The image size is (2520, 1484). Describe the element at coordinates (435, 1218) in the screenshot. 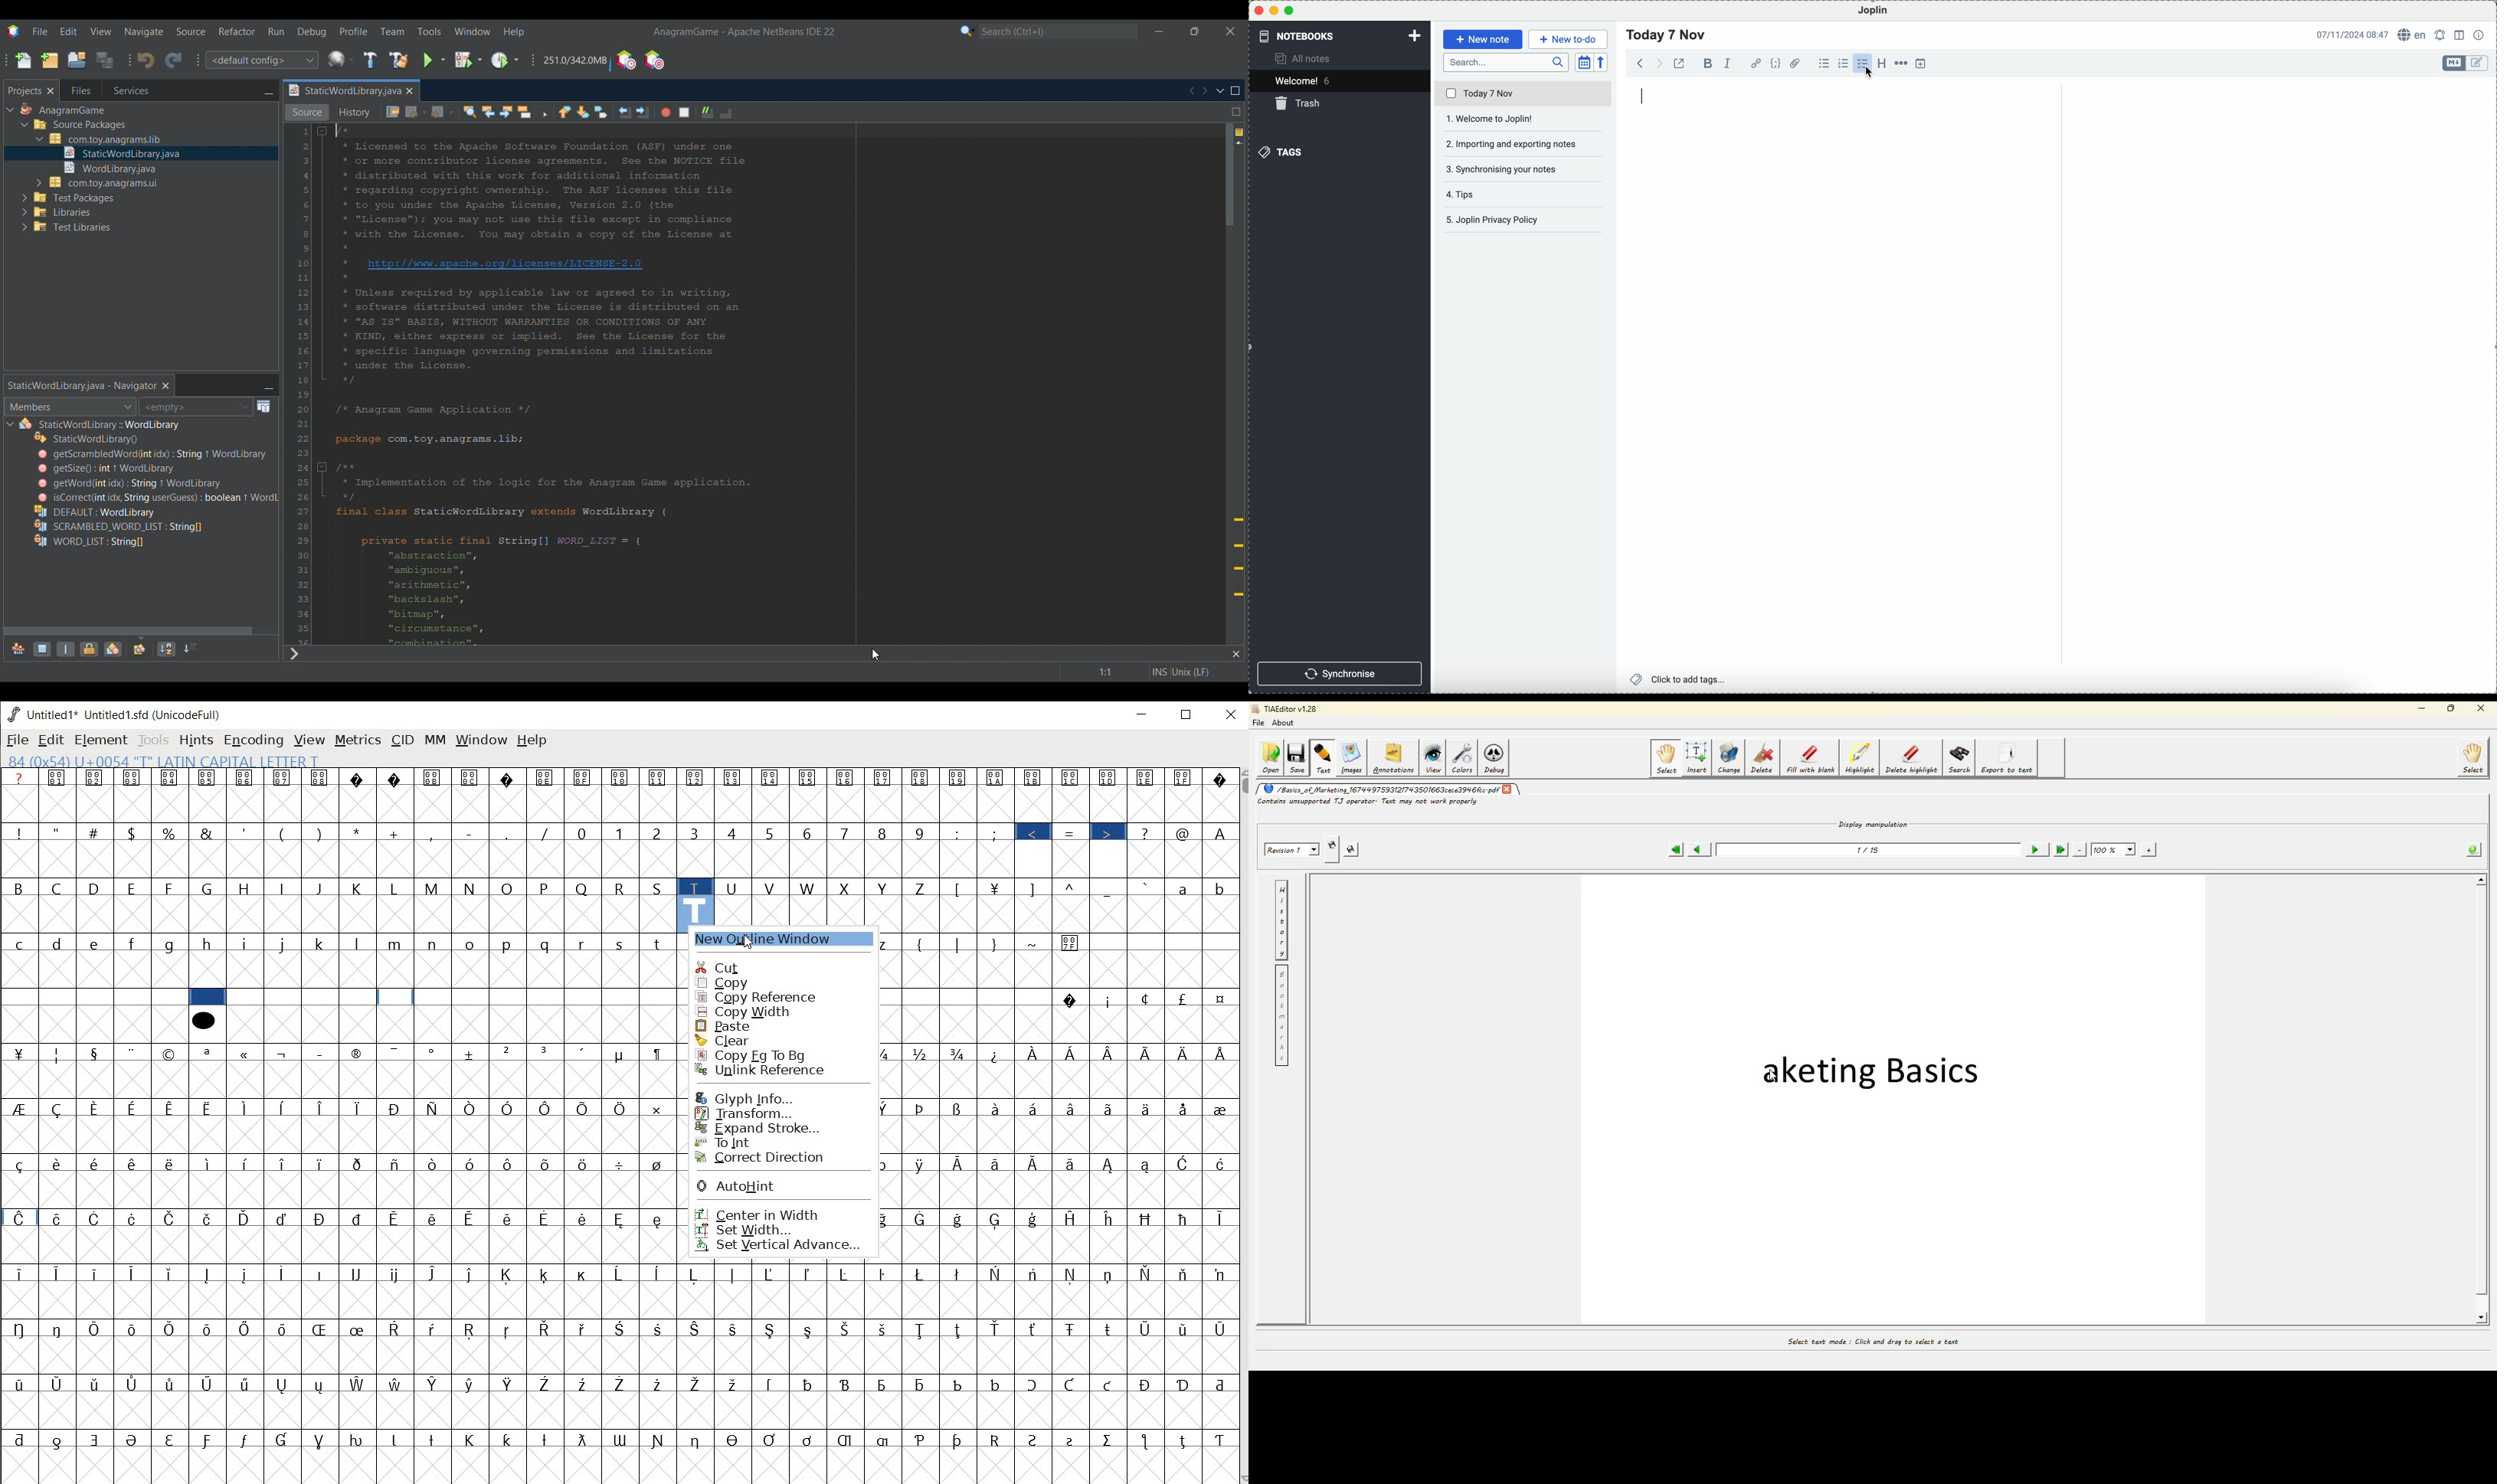

I see `Symbol` at that location.